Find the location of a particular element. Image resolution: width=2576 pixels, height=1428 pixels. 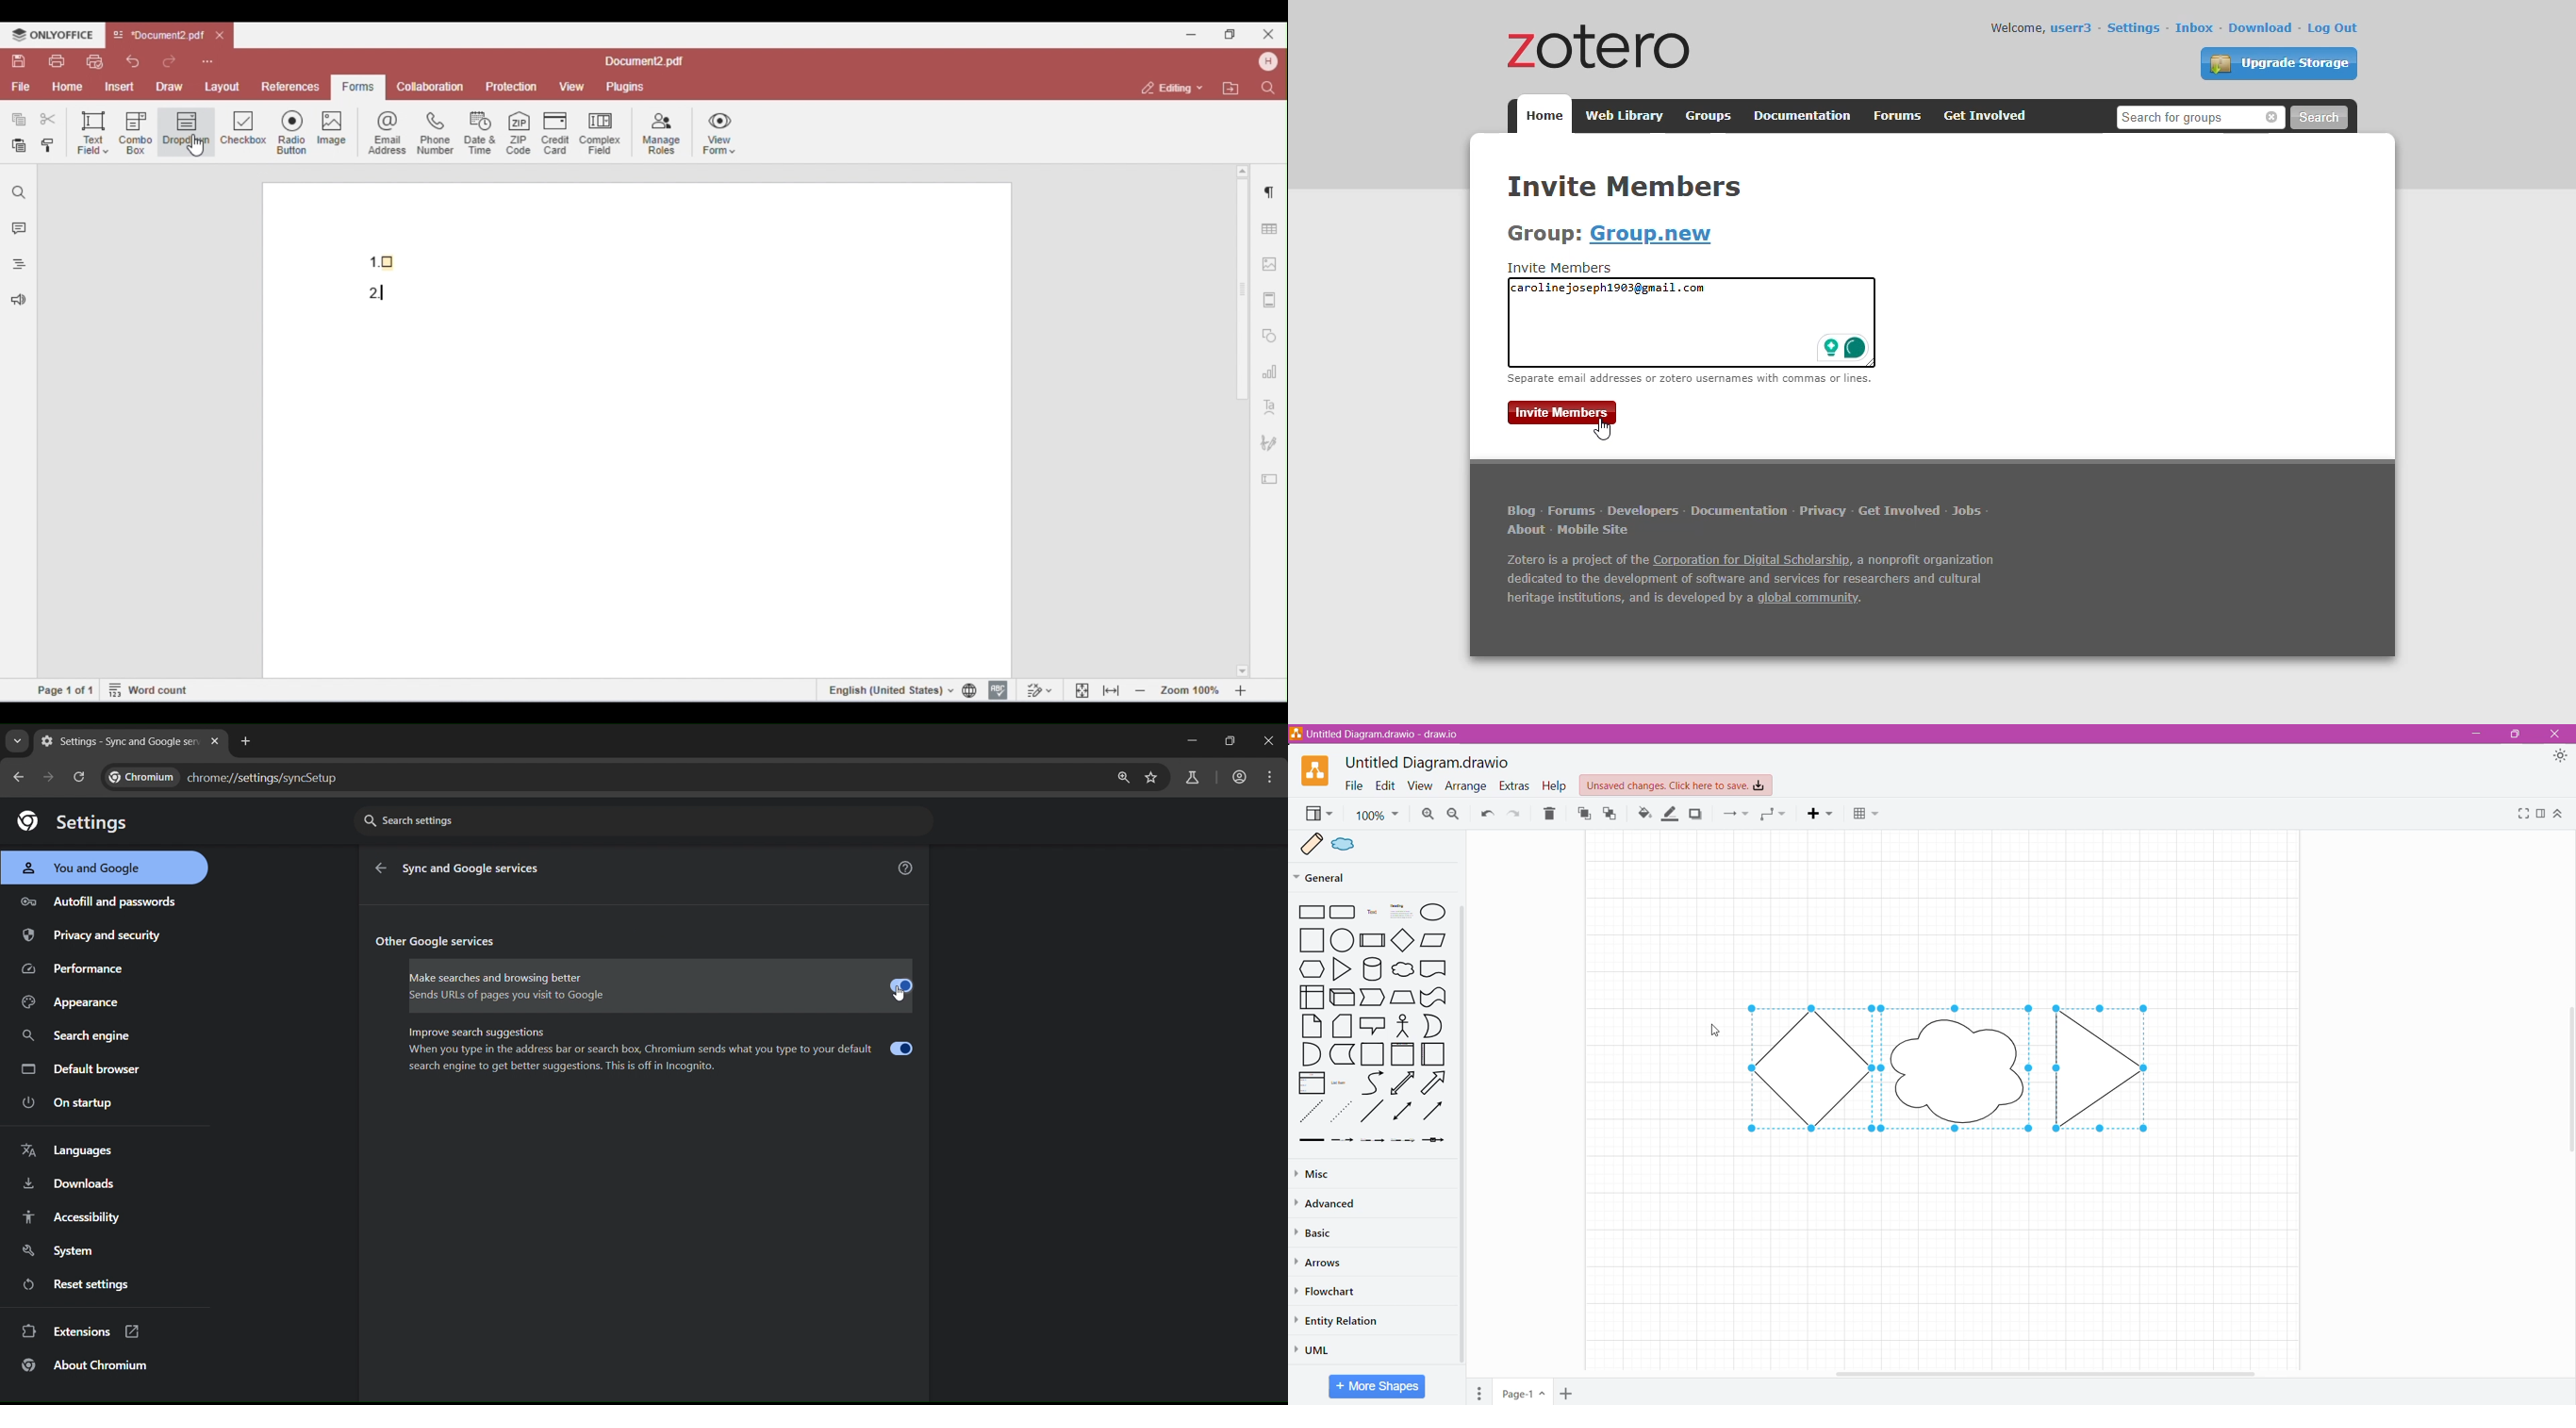

appearance is located at coordinates (73, 1004).